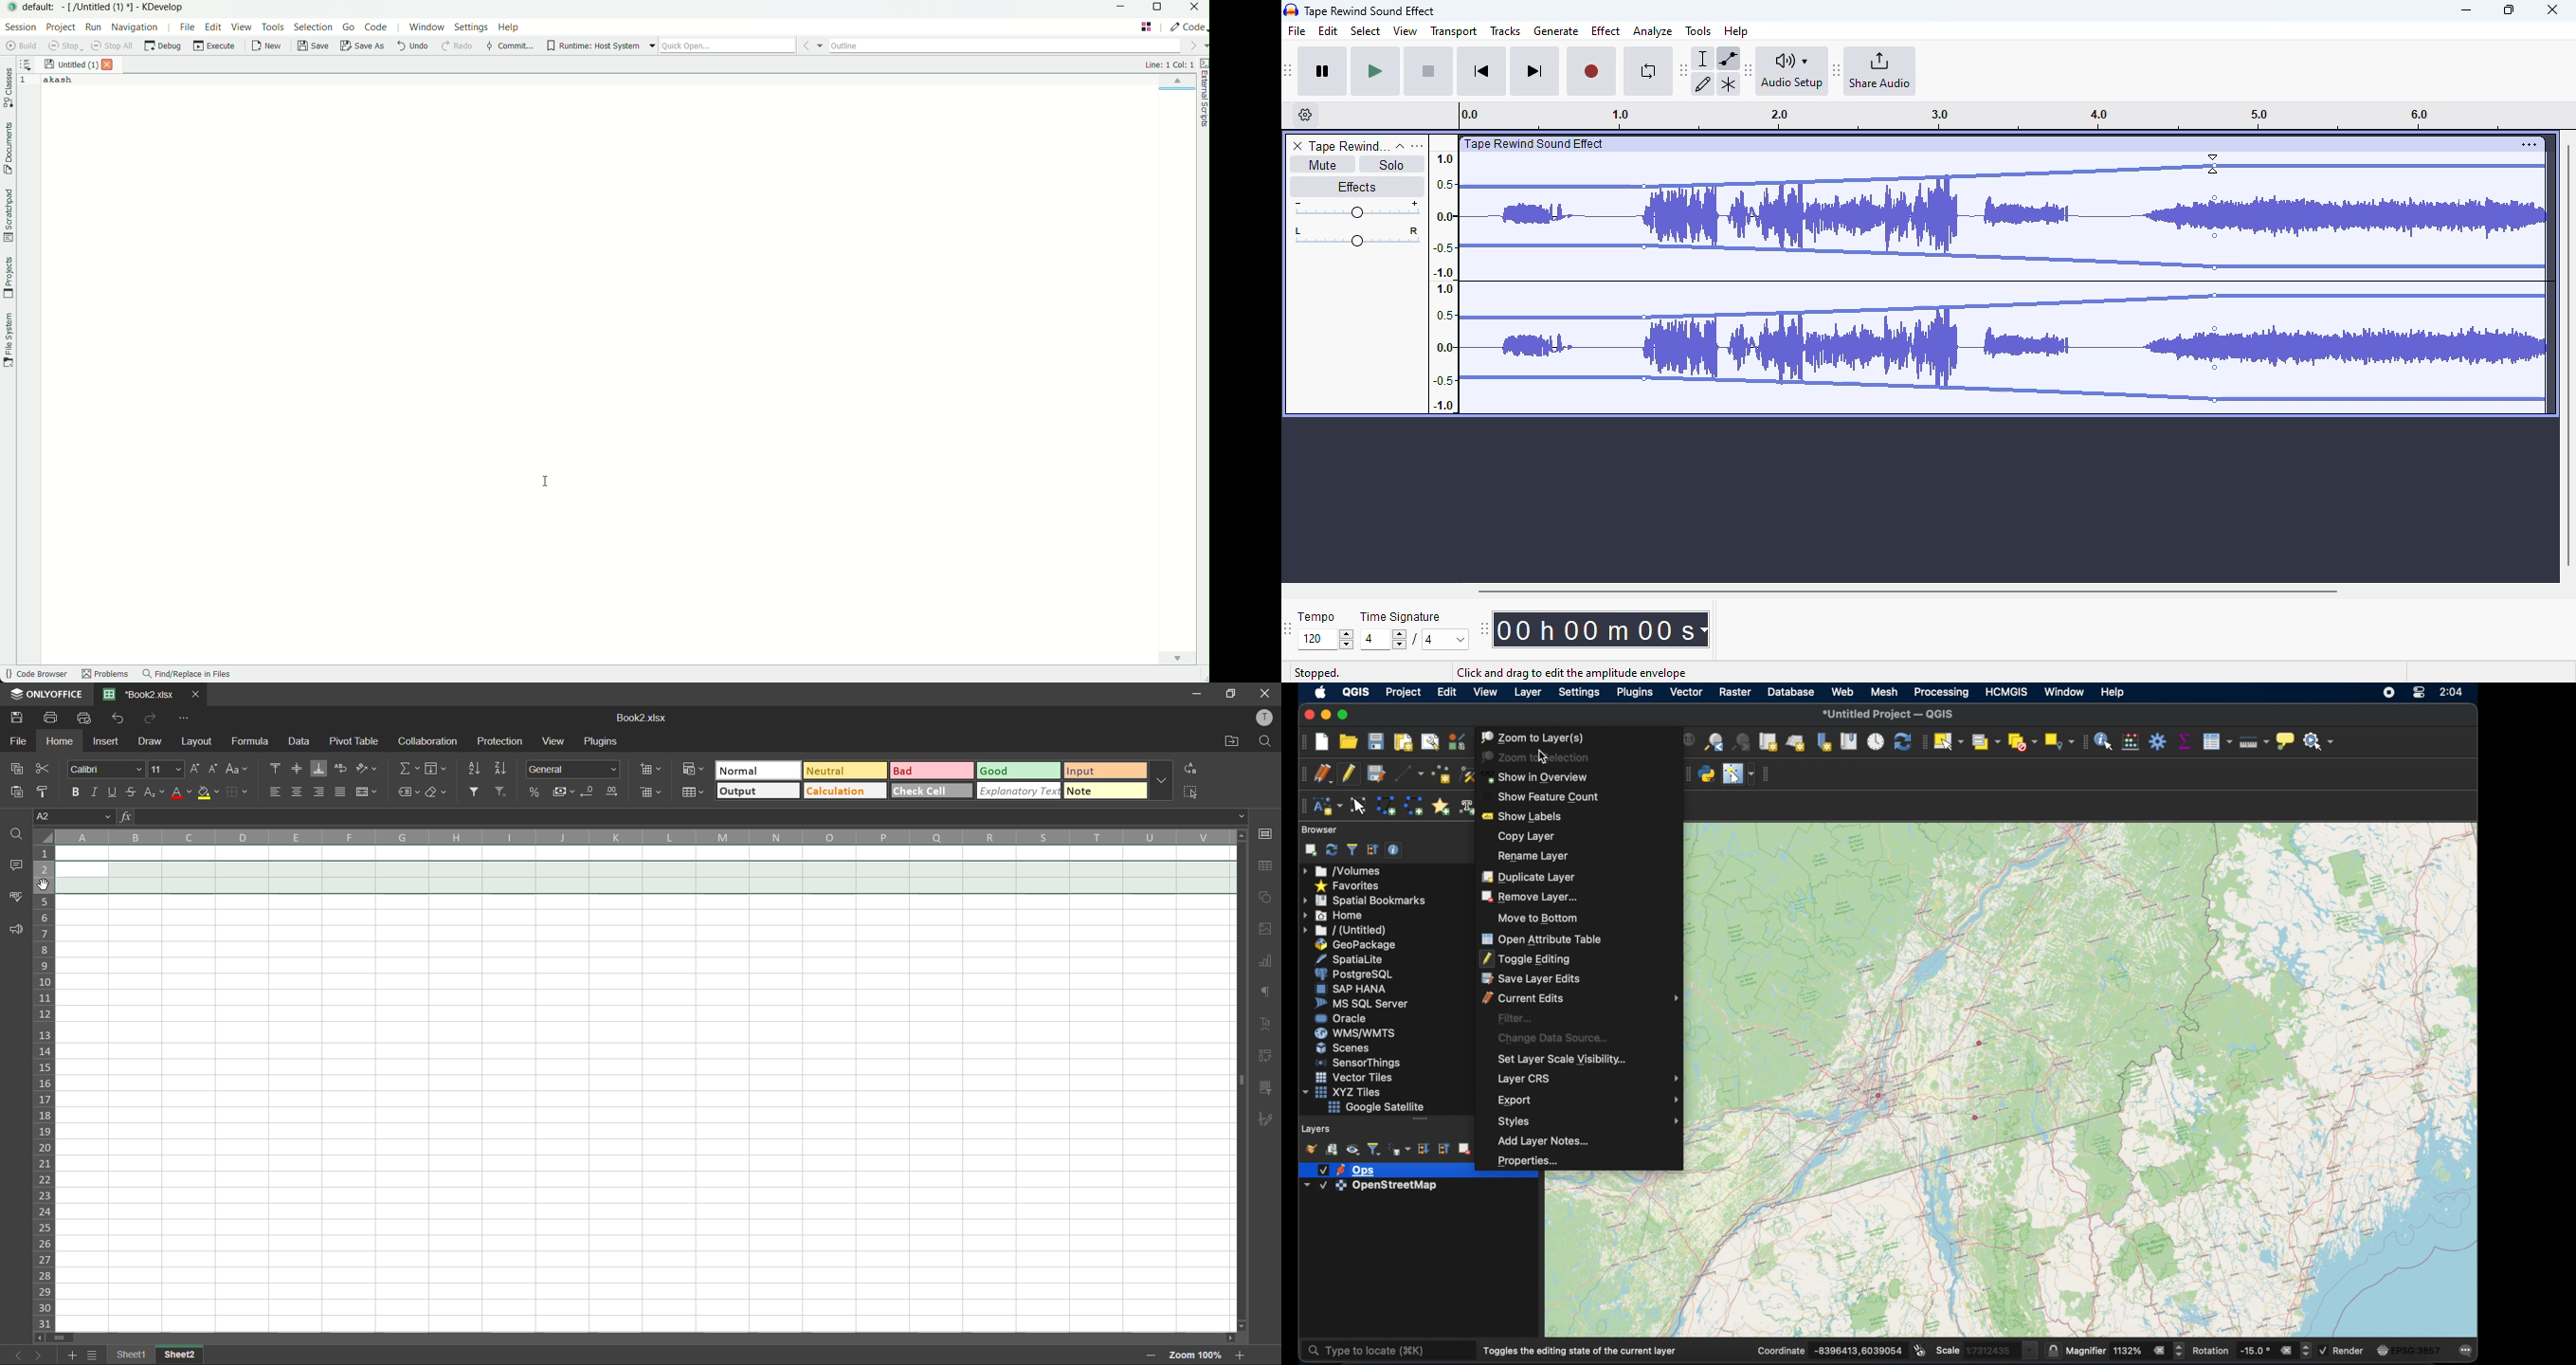 This screenshot has height=1372, width=2576. What do you see at coordinates (1484, 692) in the screenshot?
I see `view` at bounding box center [1484, 692].